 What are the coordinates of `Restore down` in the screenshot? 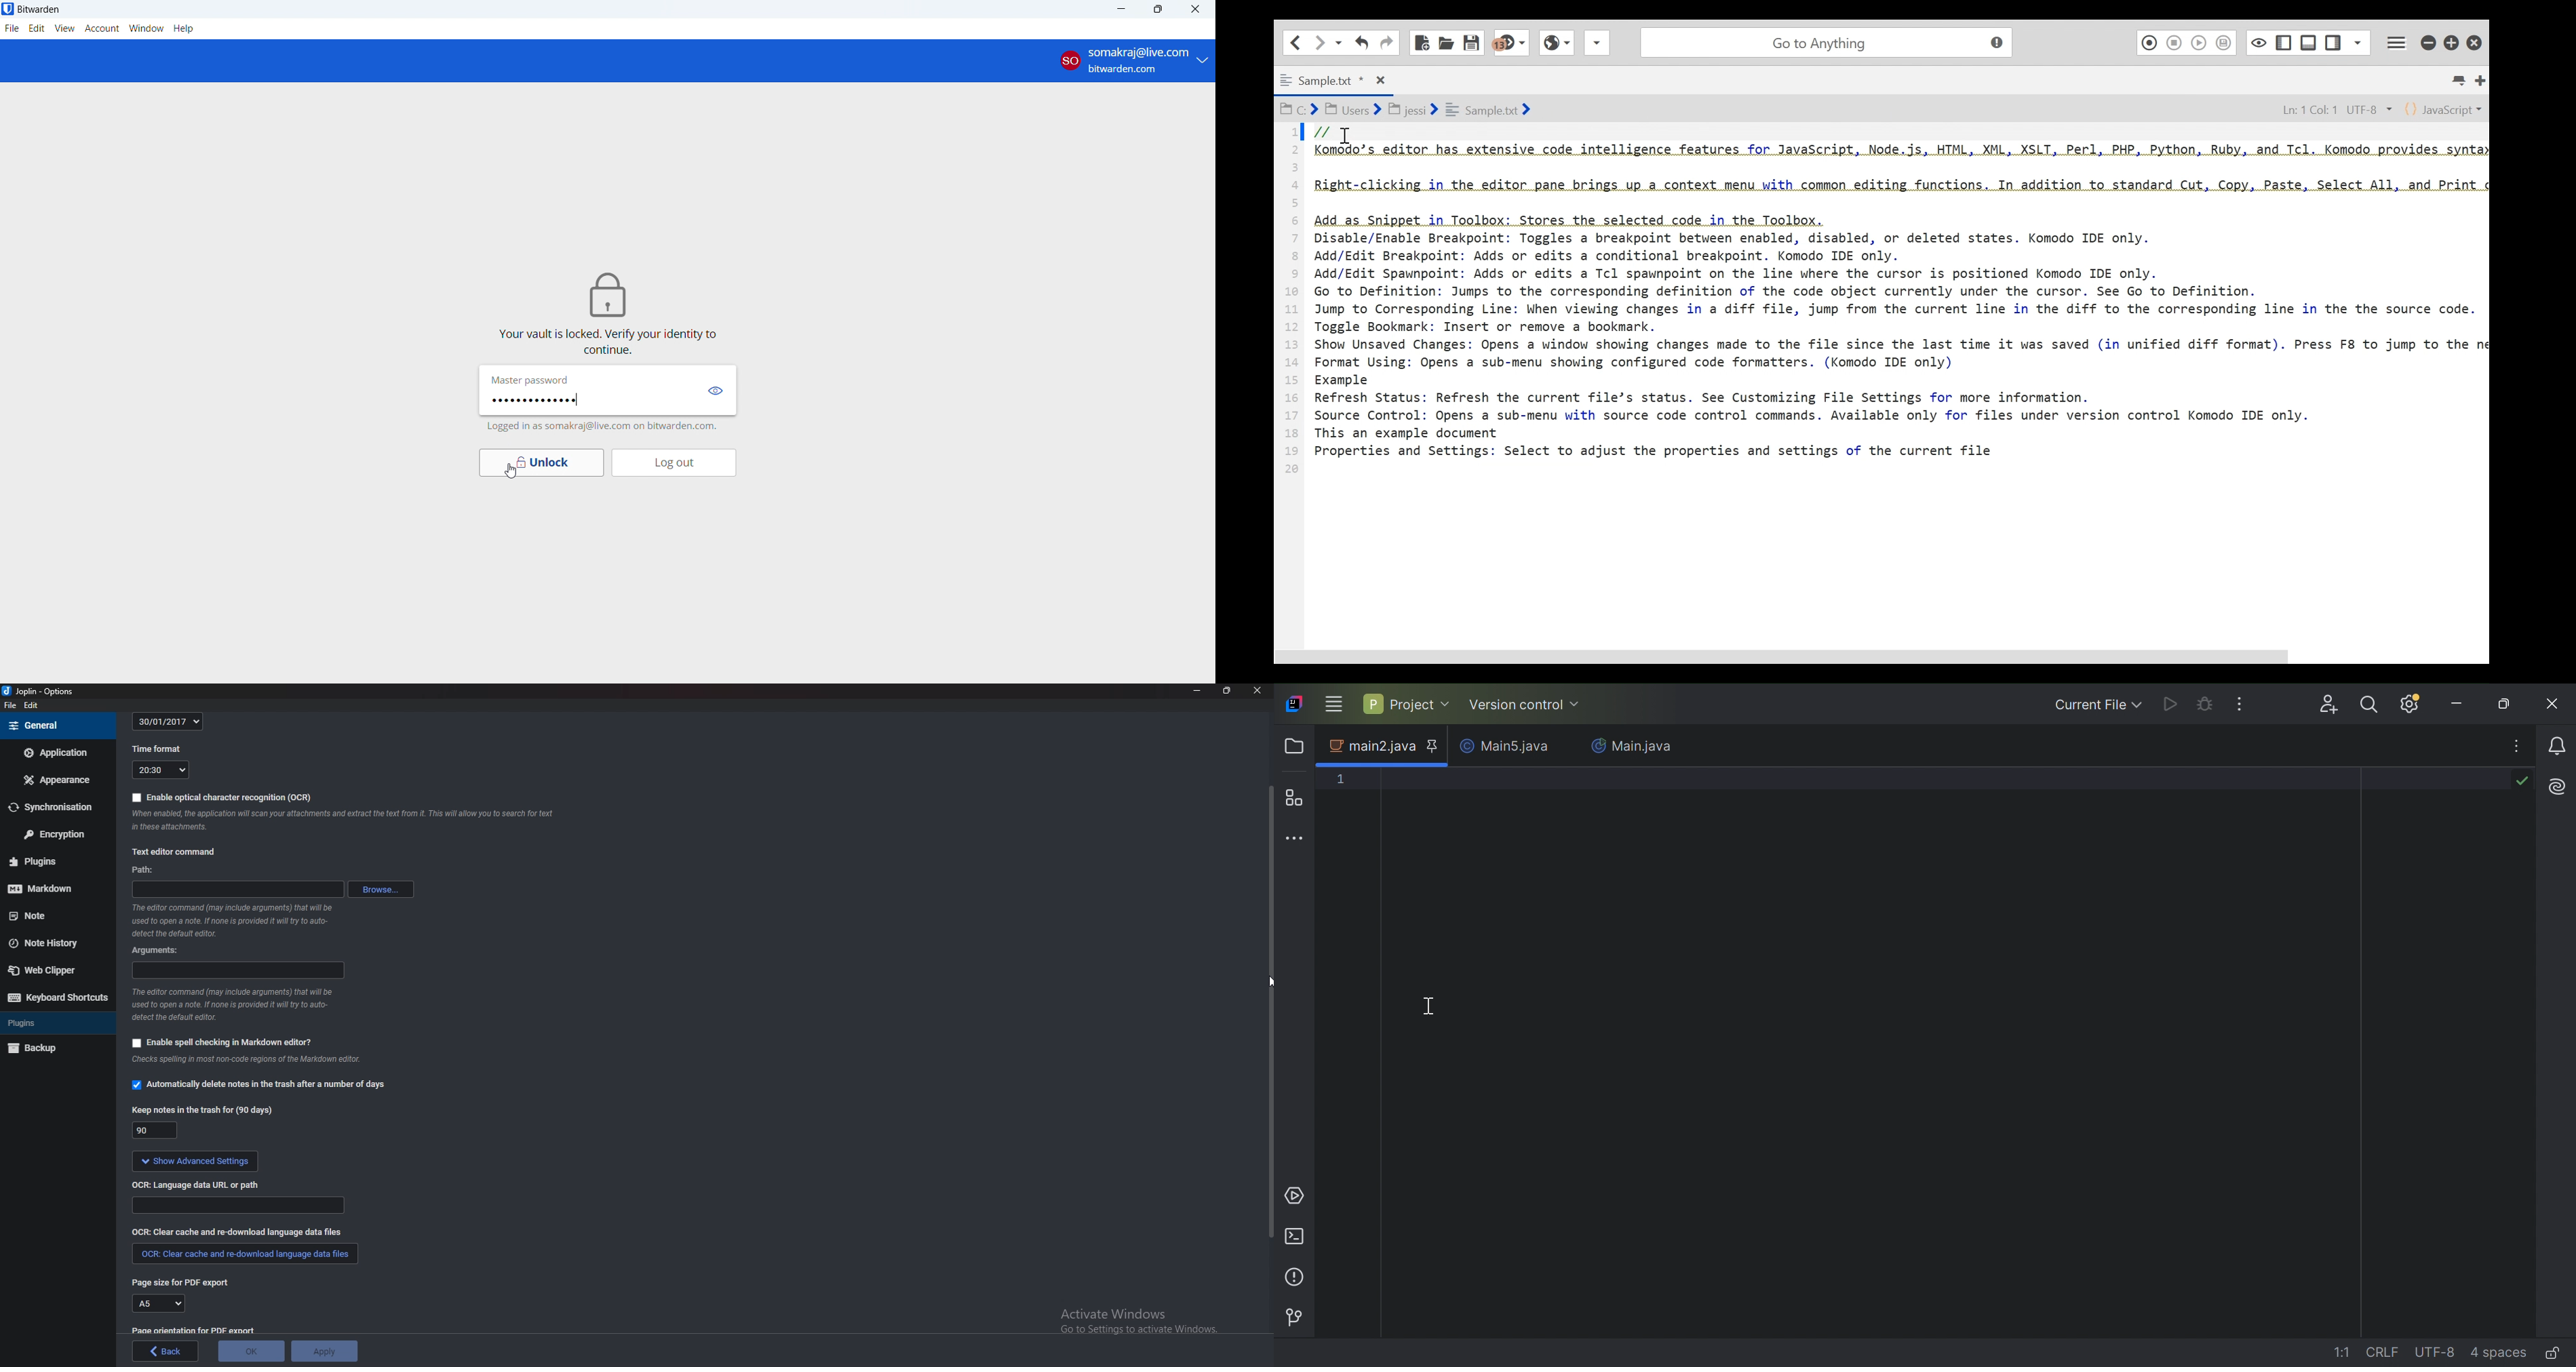 It's located at (2505, 704).